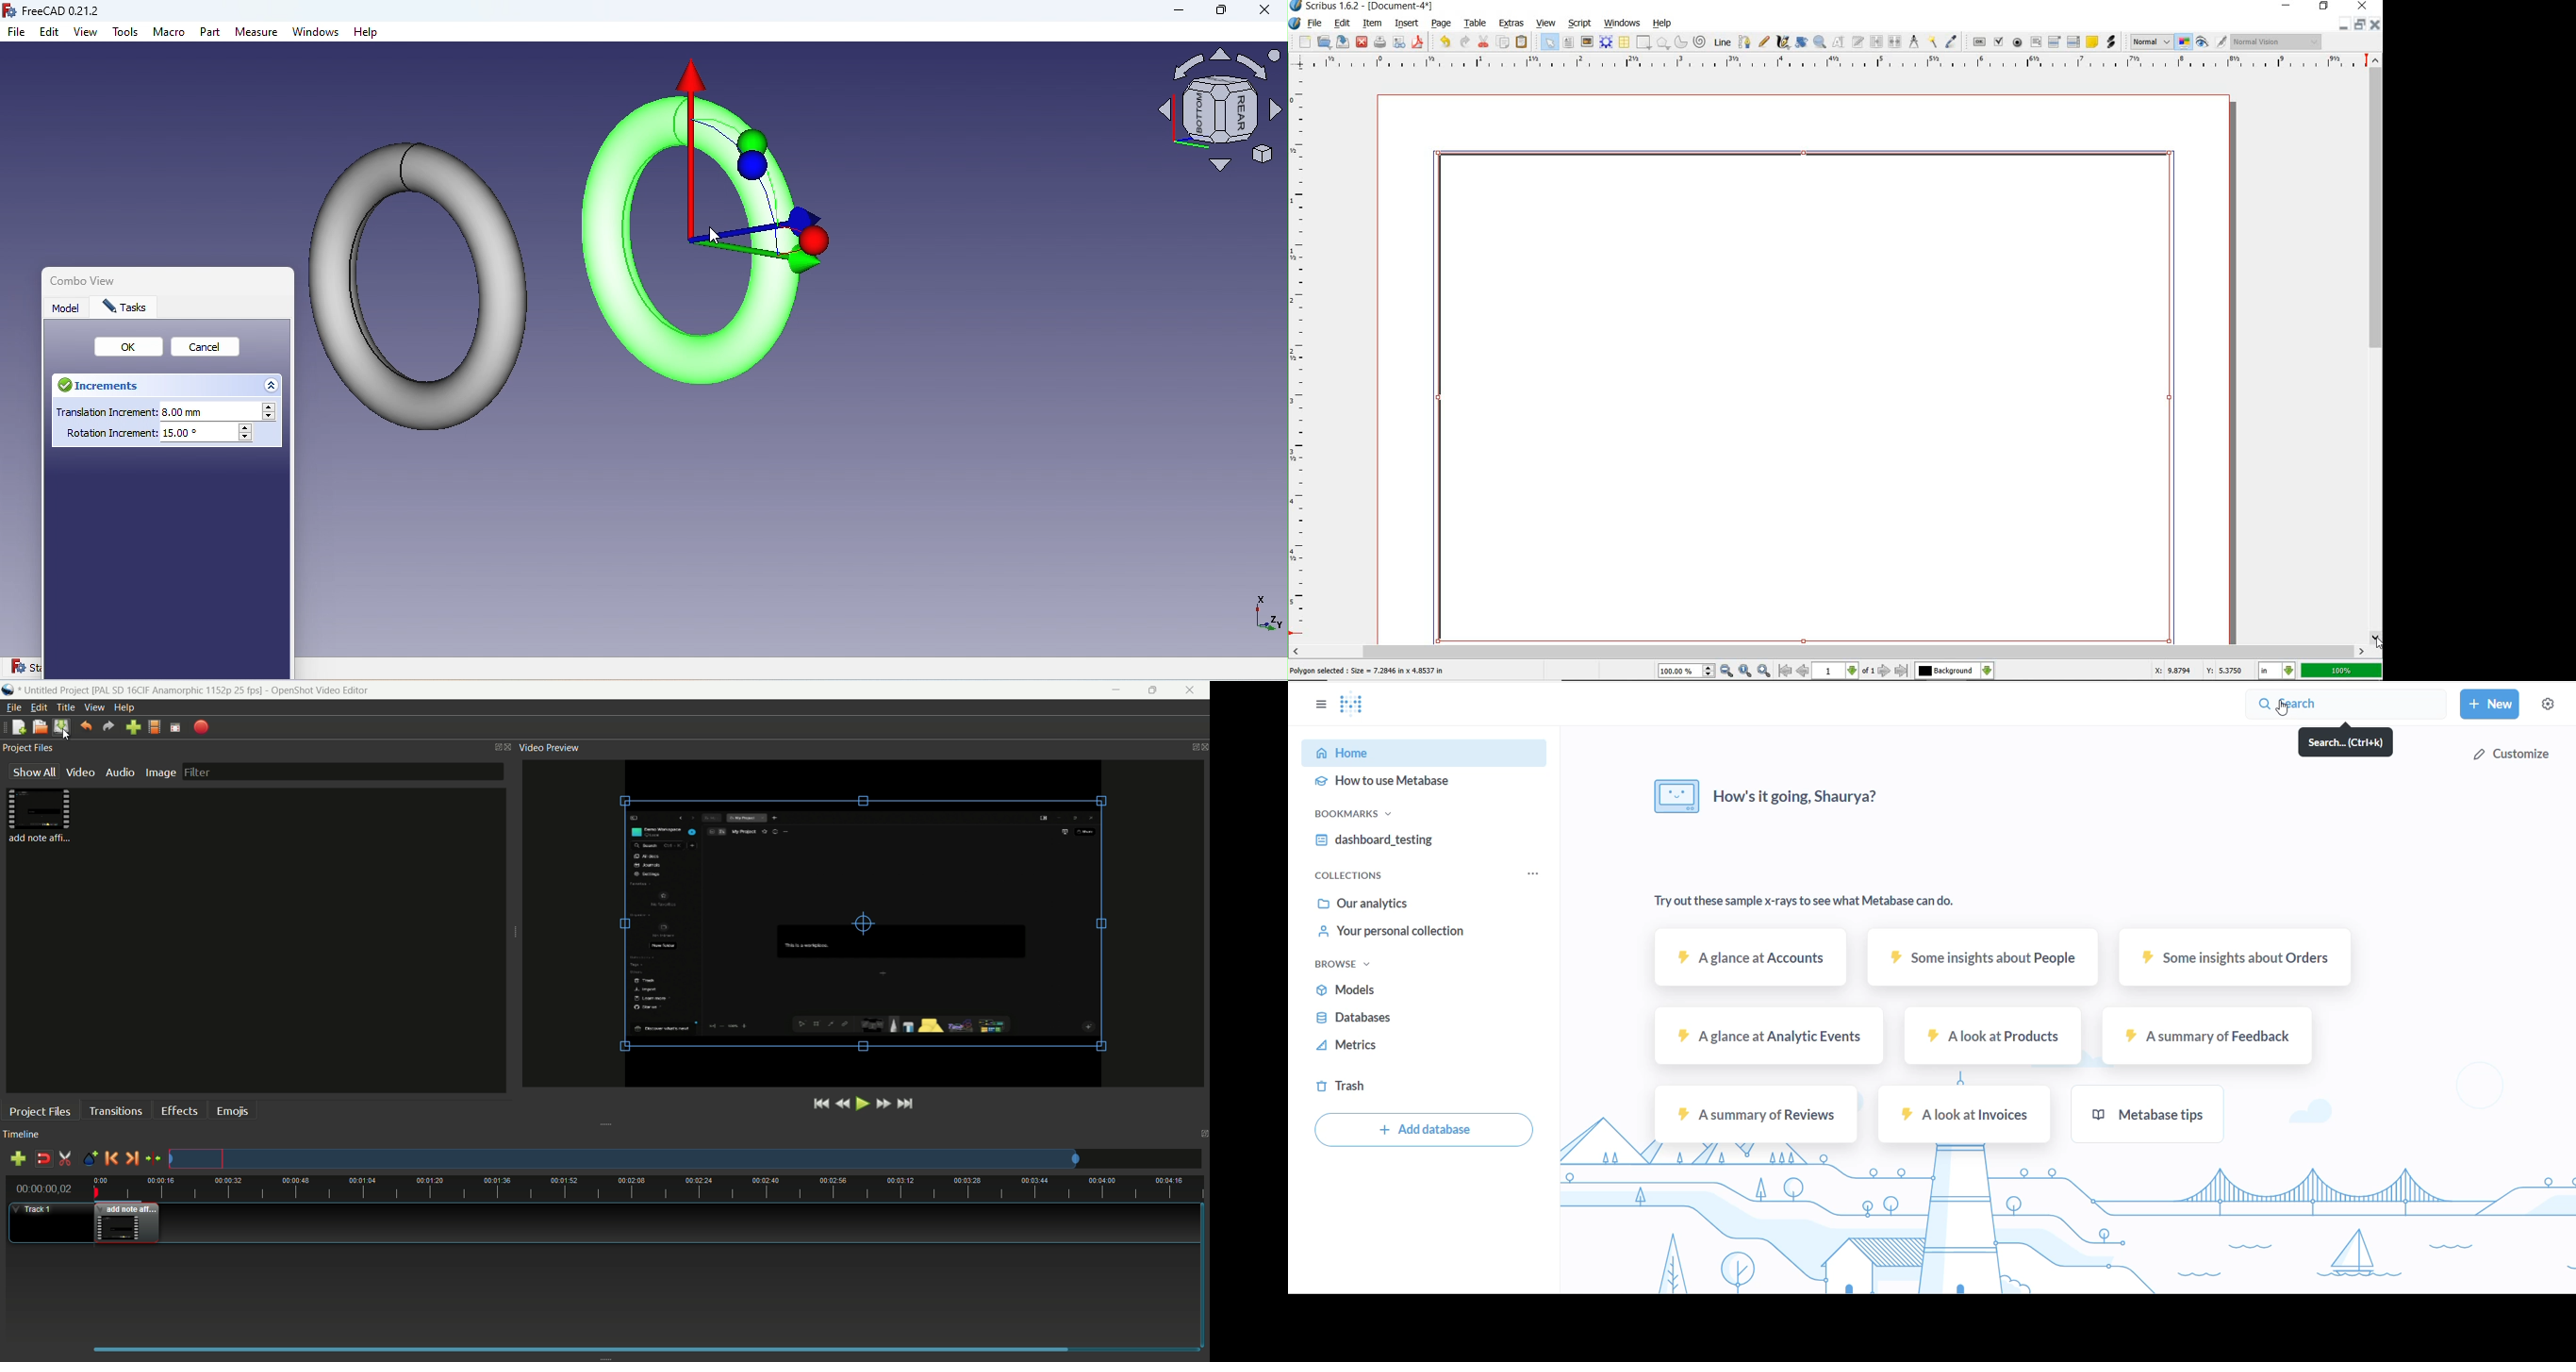 Image resolution: width=2576 pixels, height=1372 pixels. Describe the element at coordinates (2346, 25) in the screenshot. I see `minimize` at that location.